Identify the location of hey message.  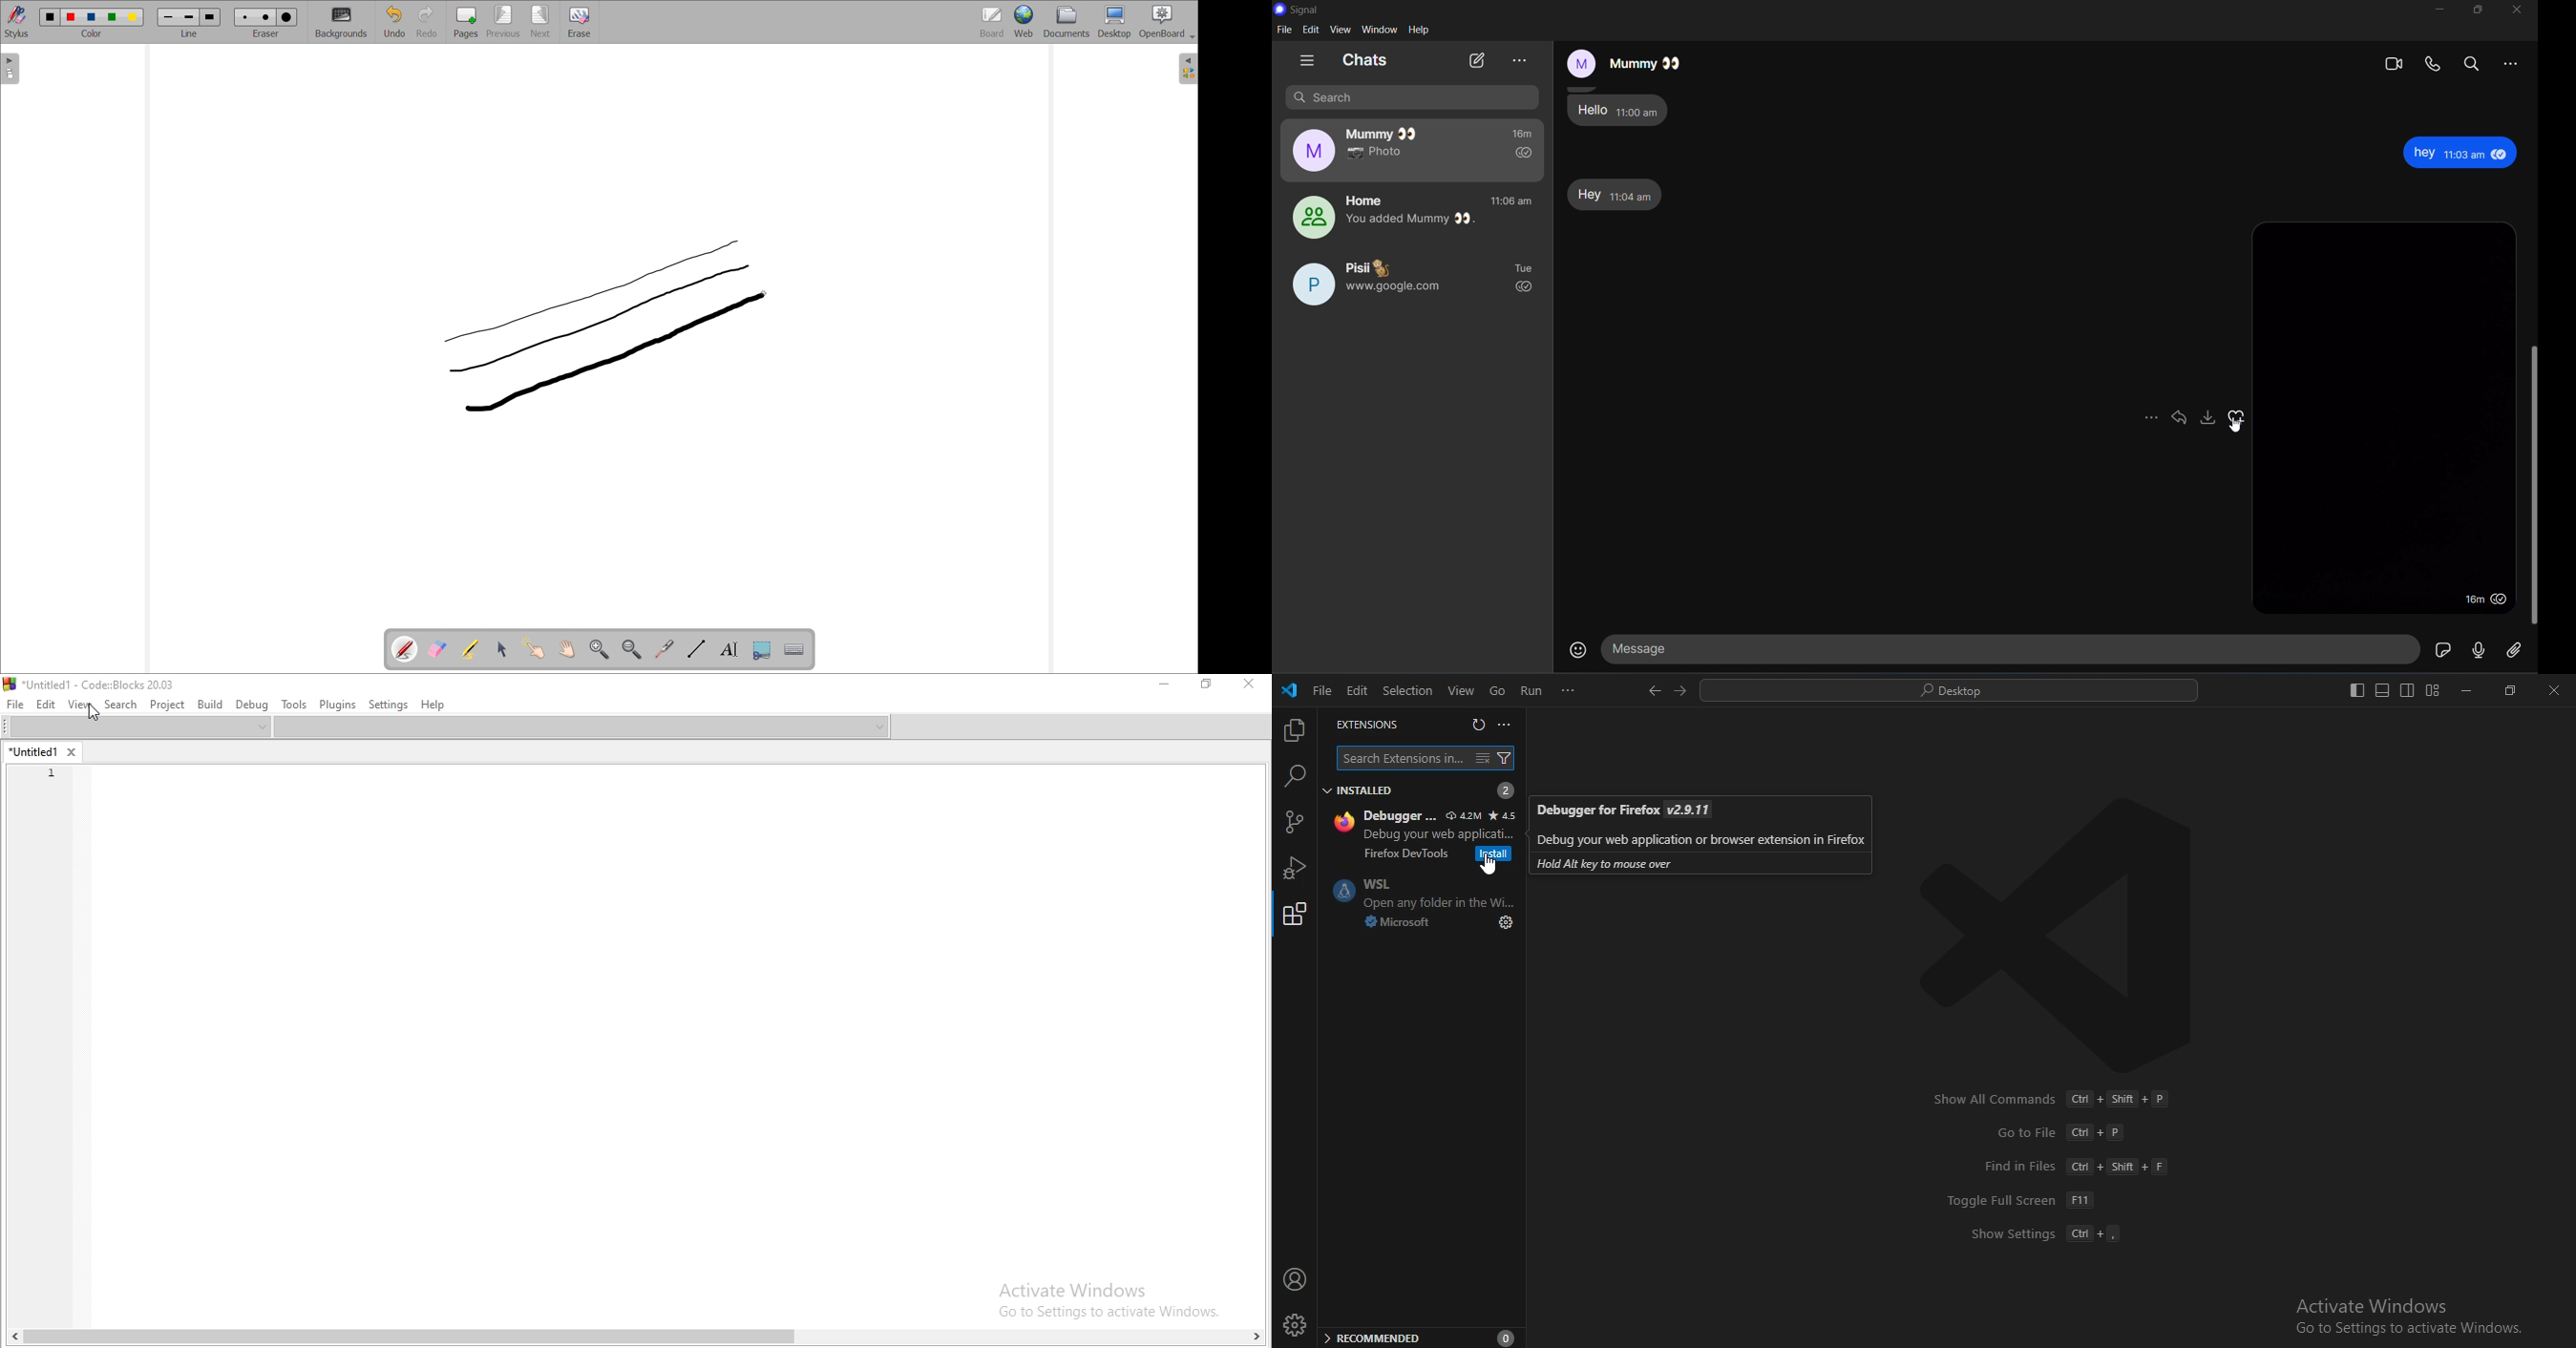
(2450, 154).